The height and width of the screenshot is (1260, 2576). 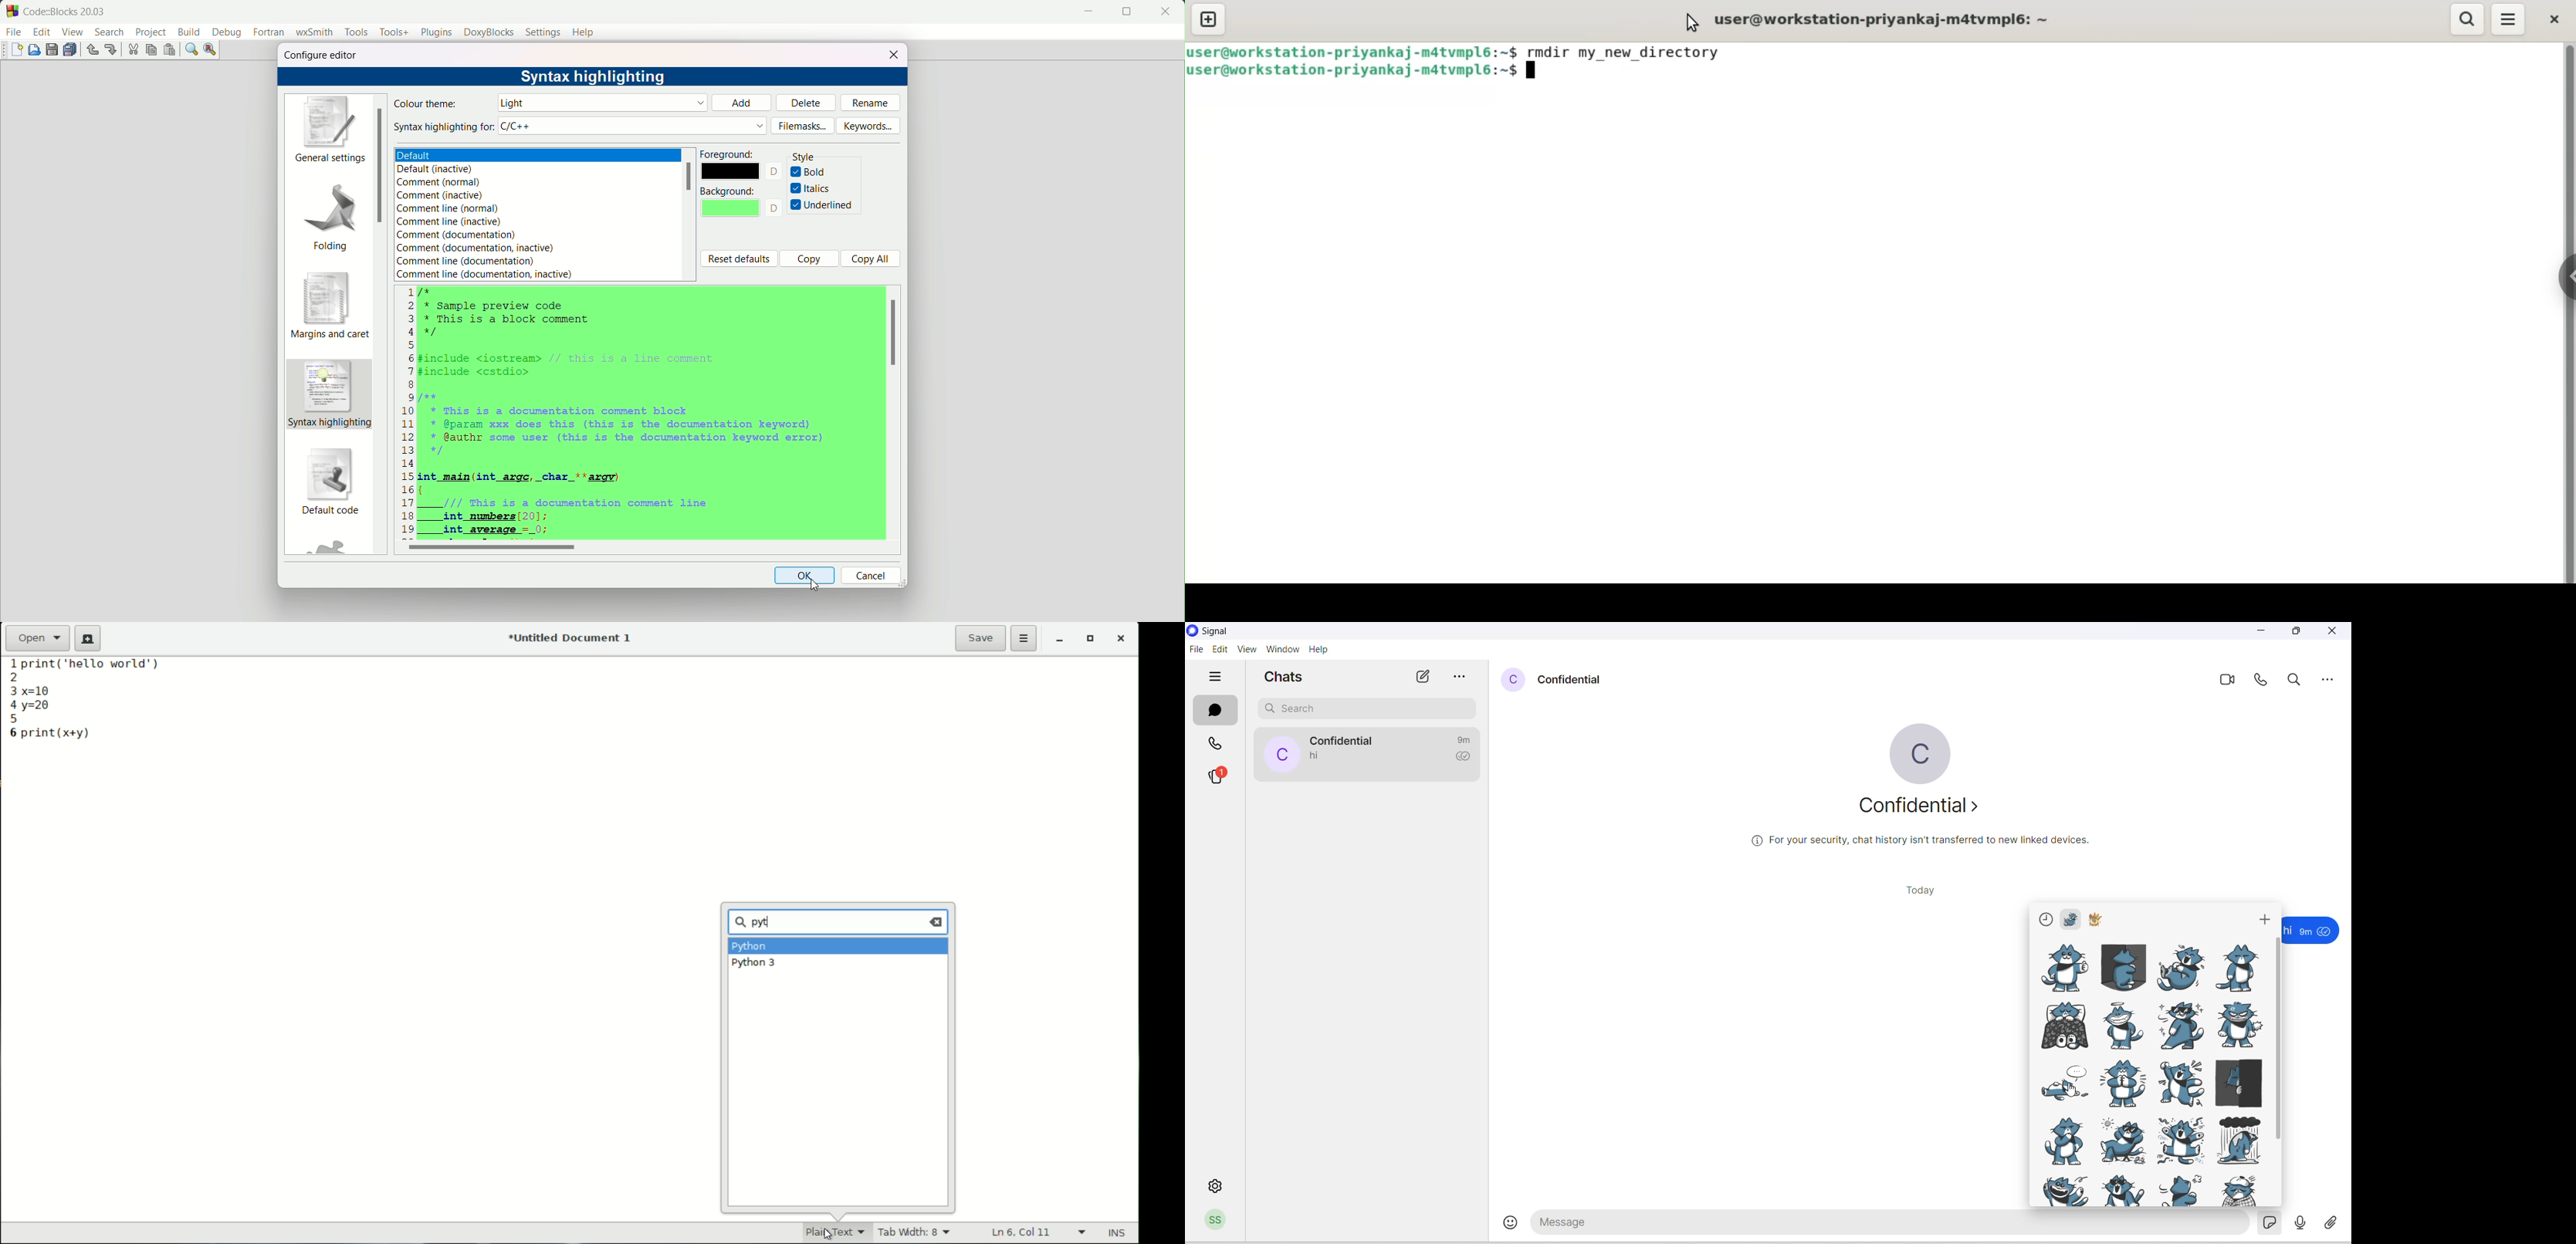 I want to click on view, so click(x=1248, y=650).